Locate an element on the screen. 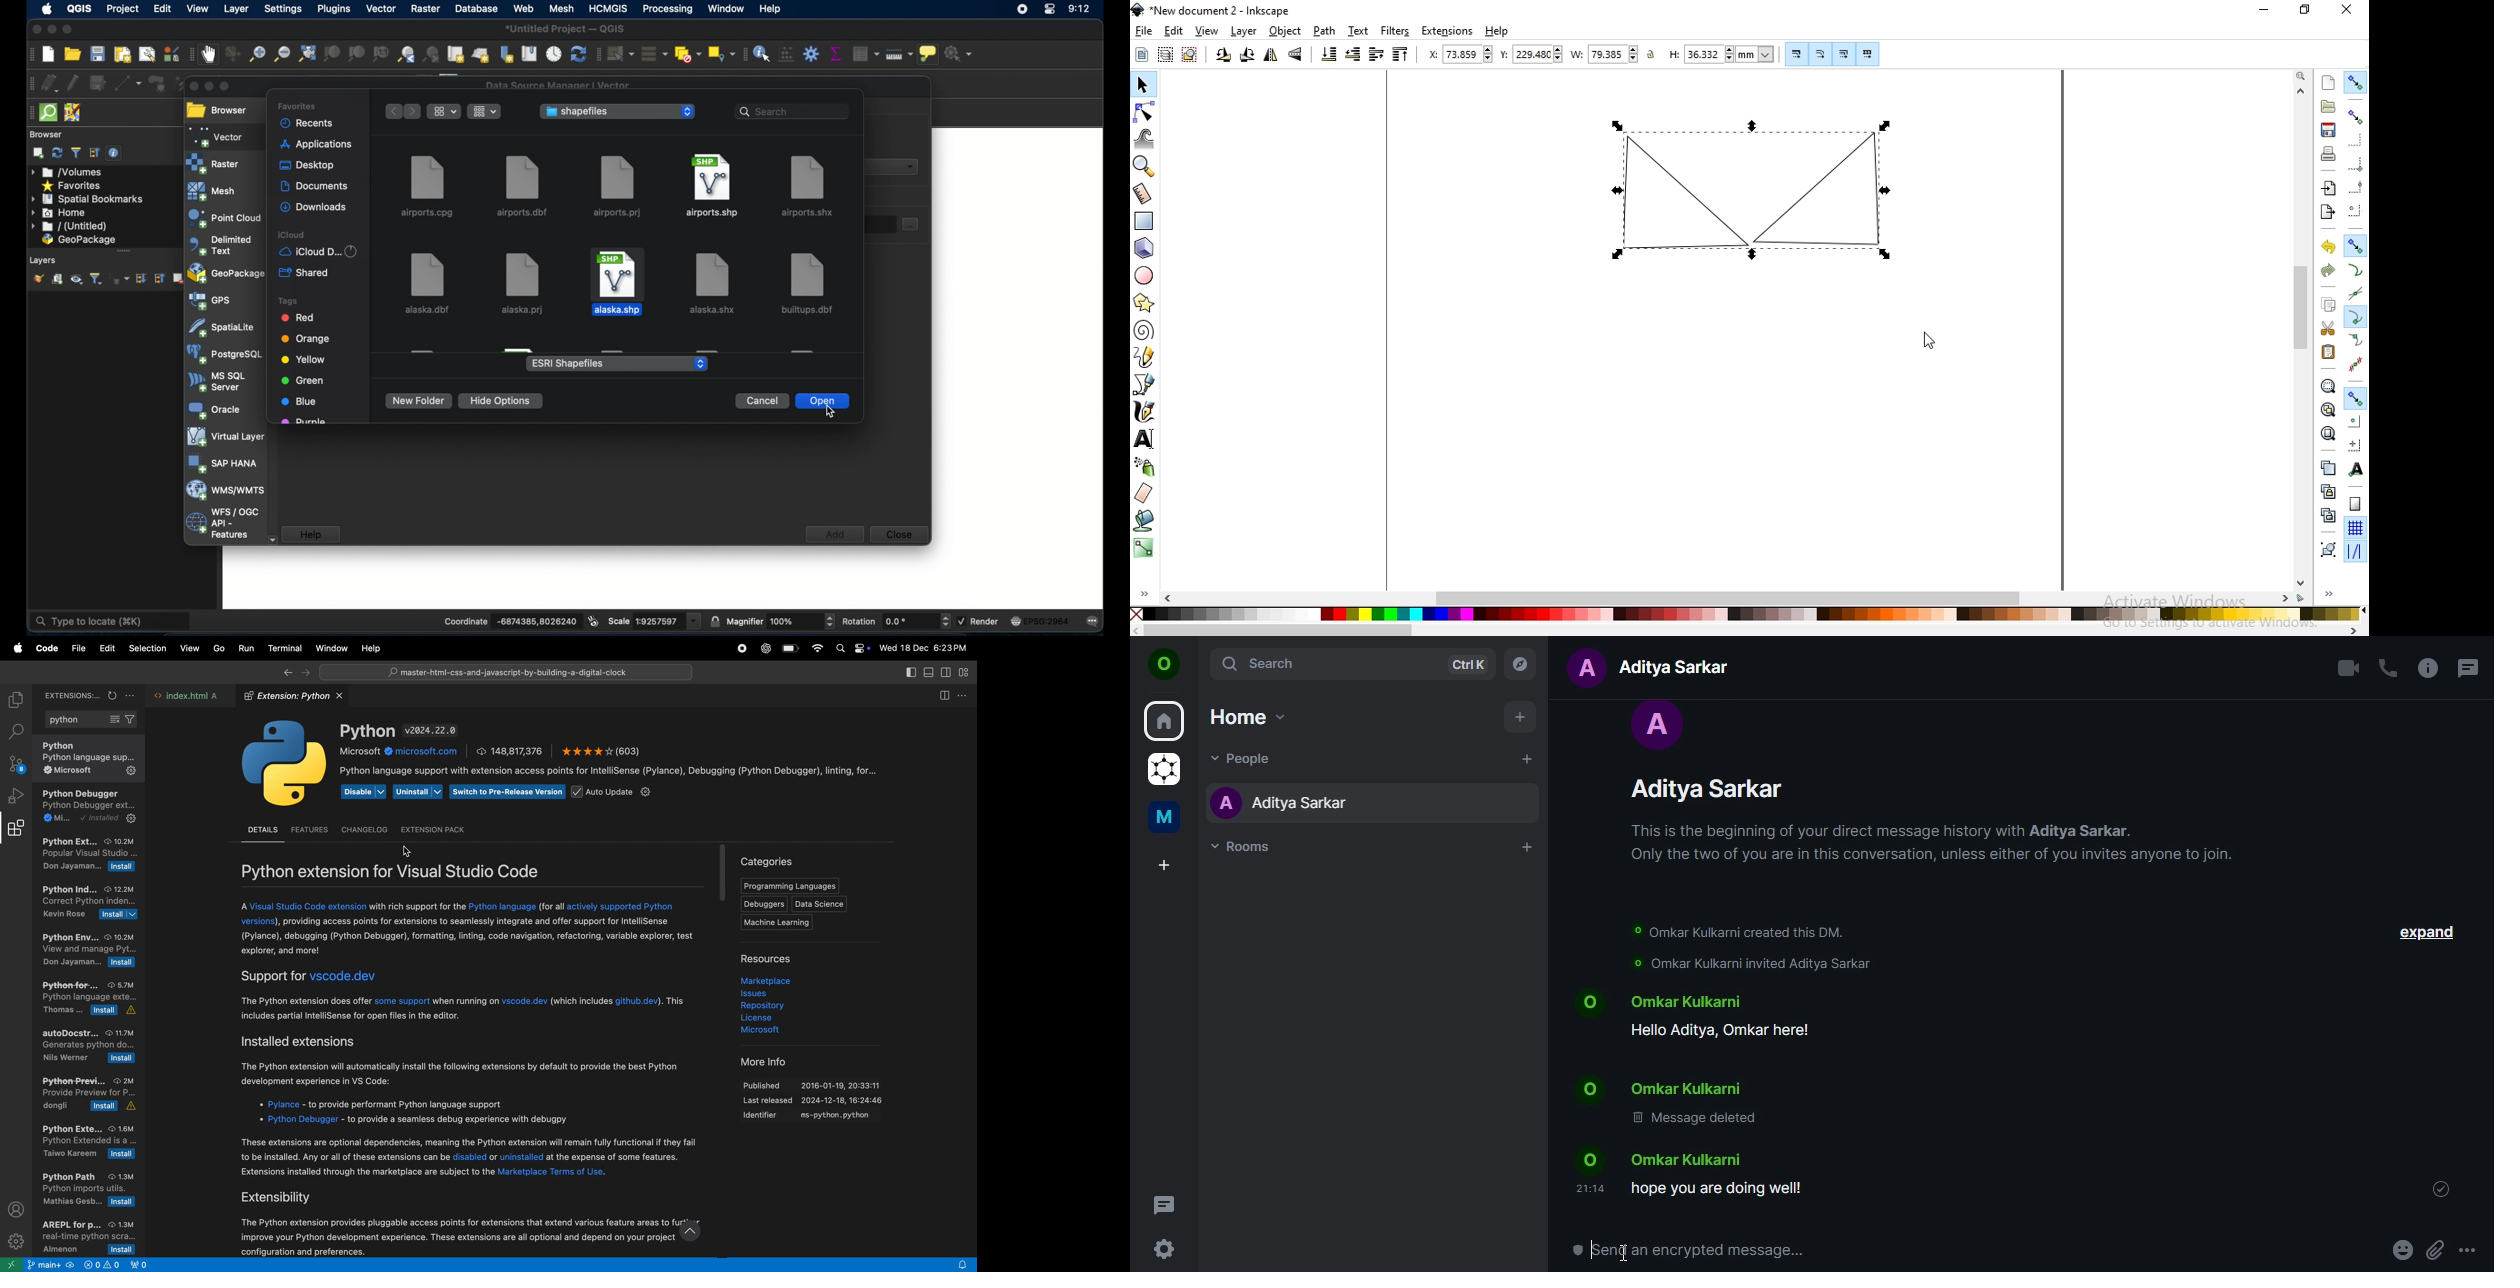 This screenshot has width=2520, height=1288. save project is located at coordinates (98, 55).